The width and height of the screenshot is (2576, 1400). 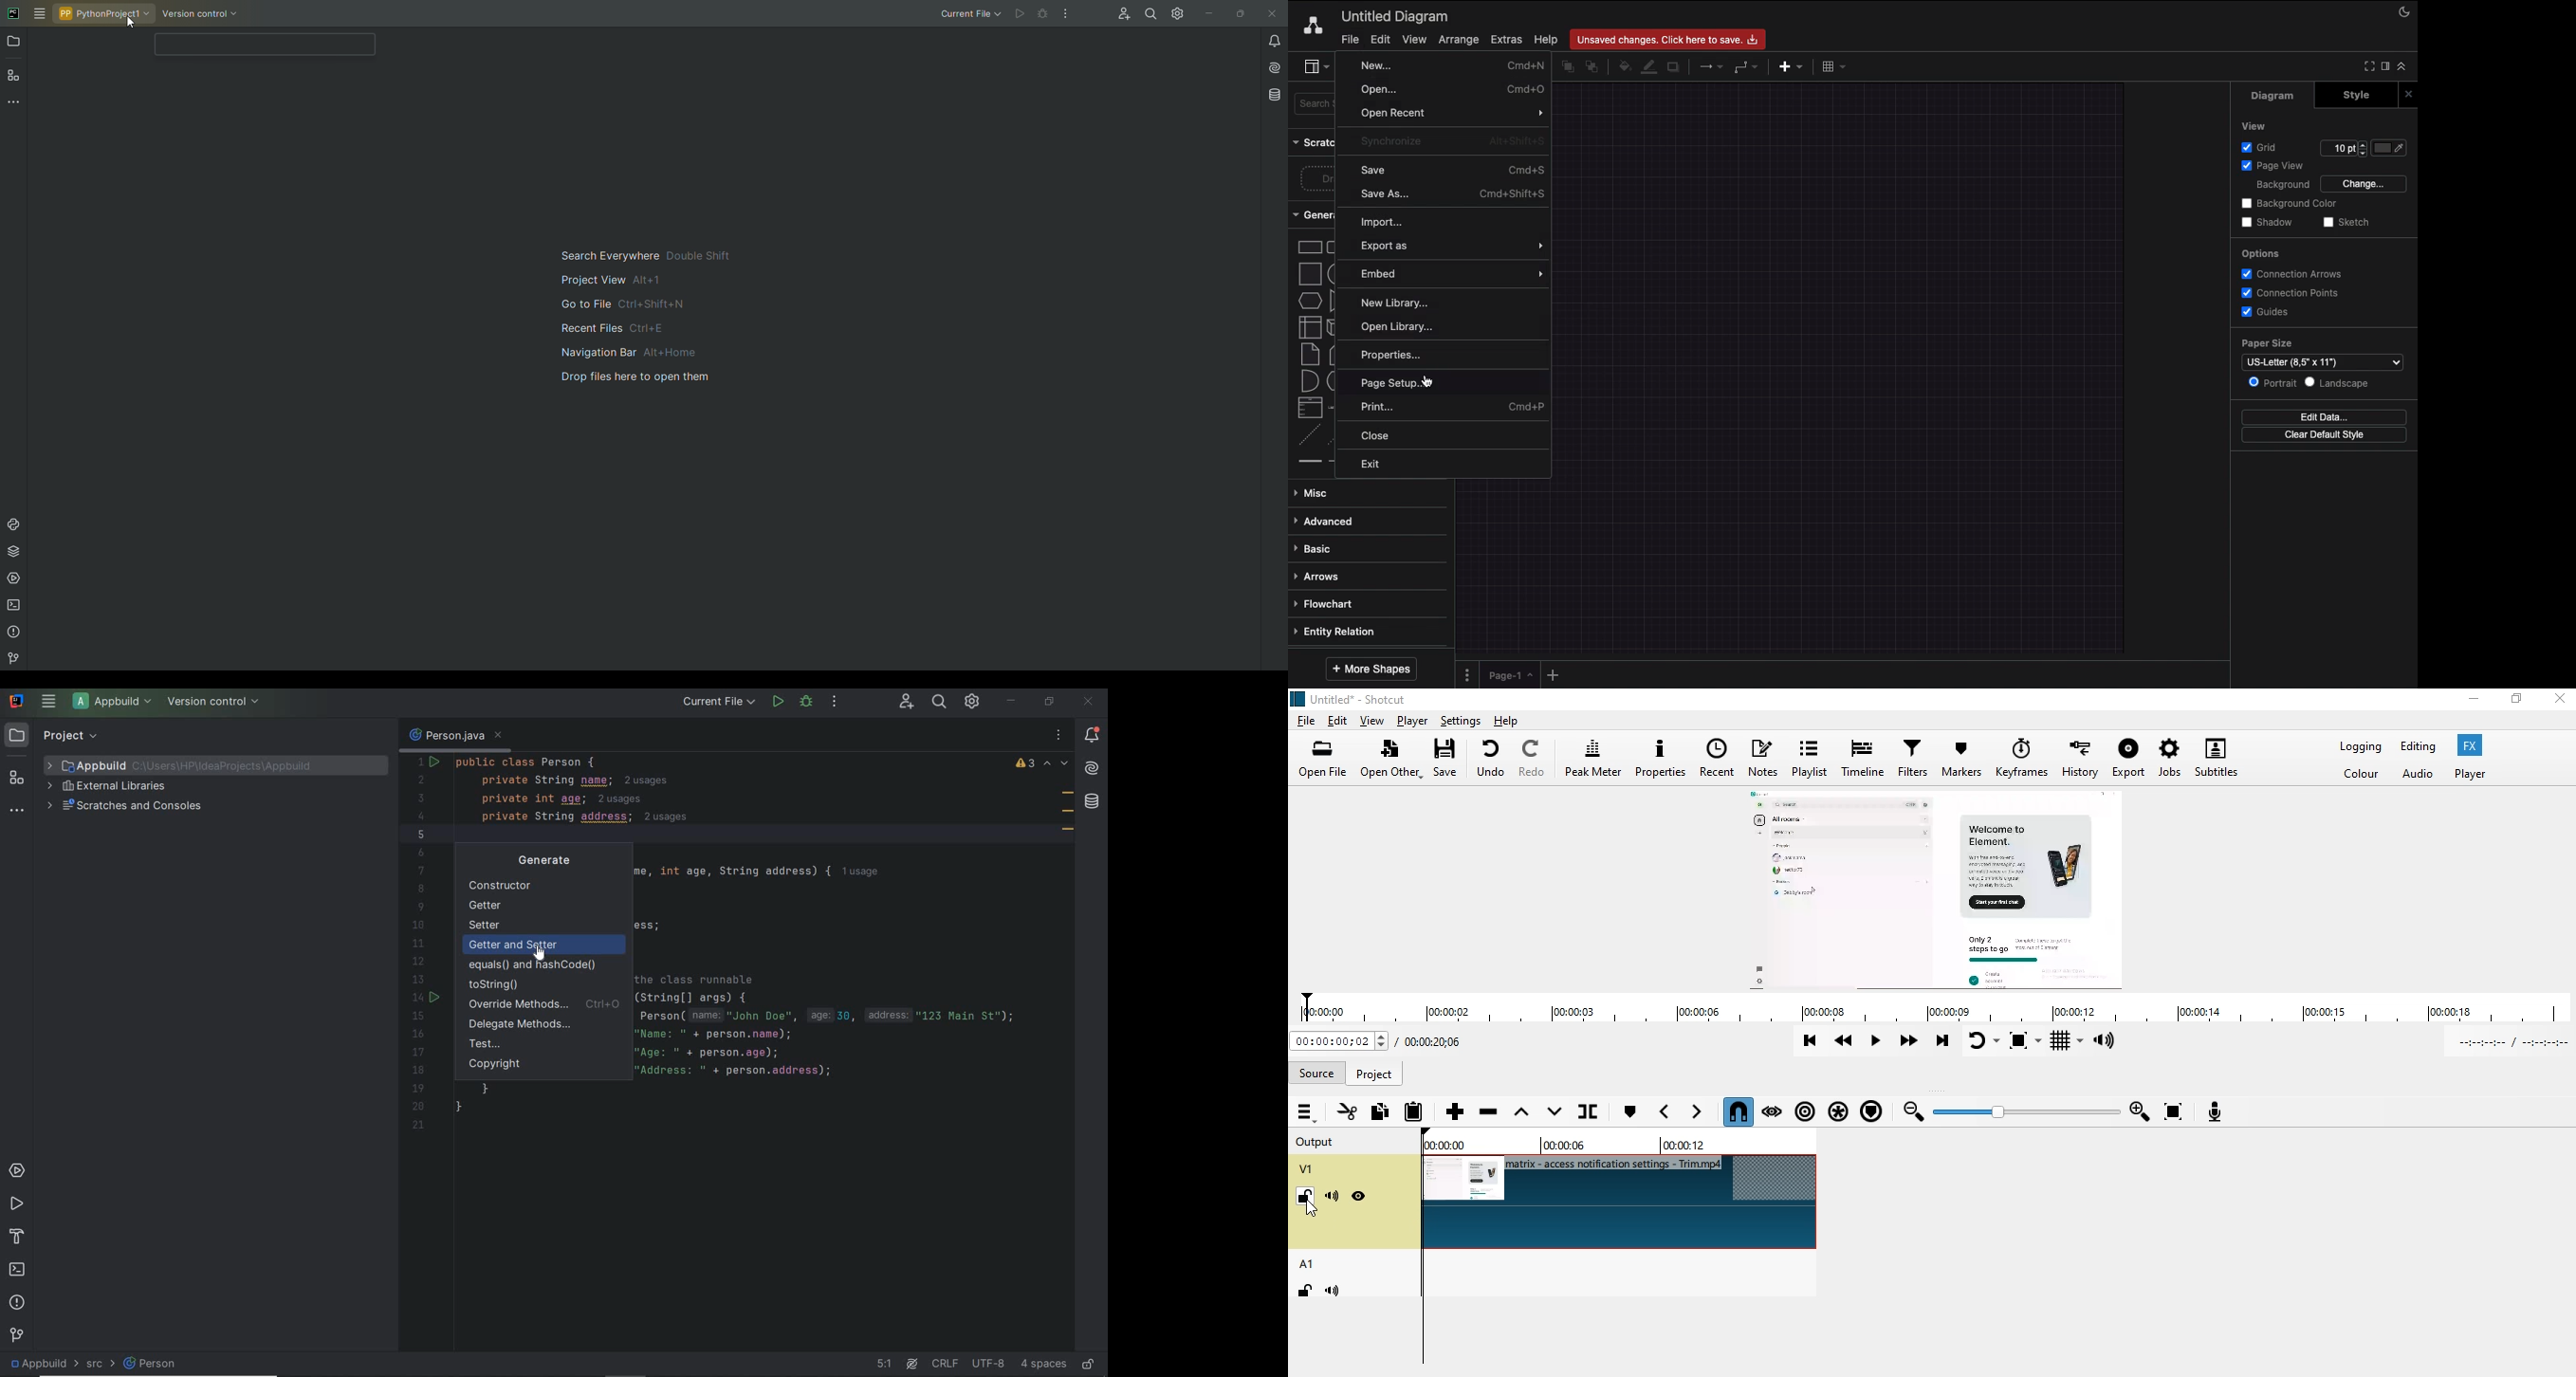 I want to click on dial controller, so click(x=2030, y=1113).